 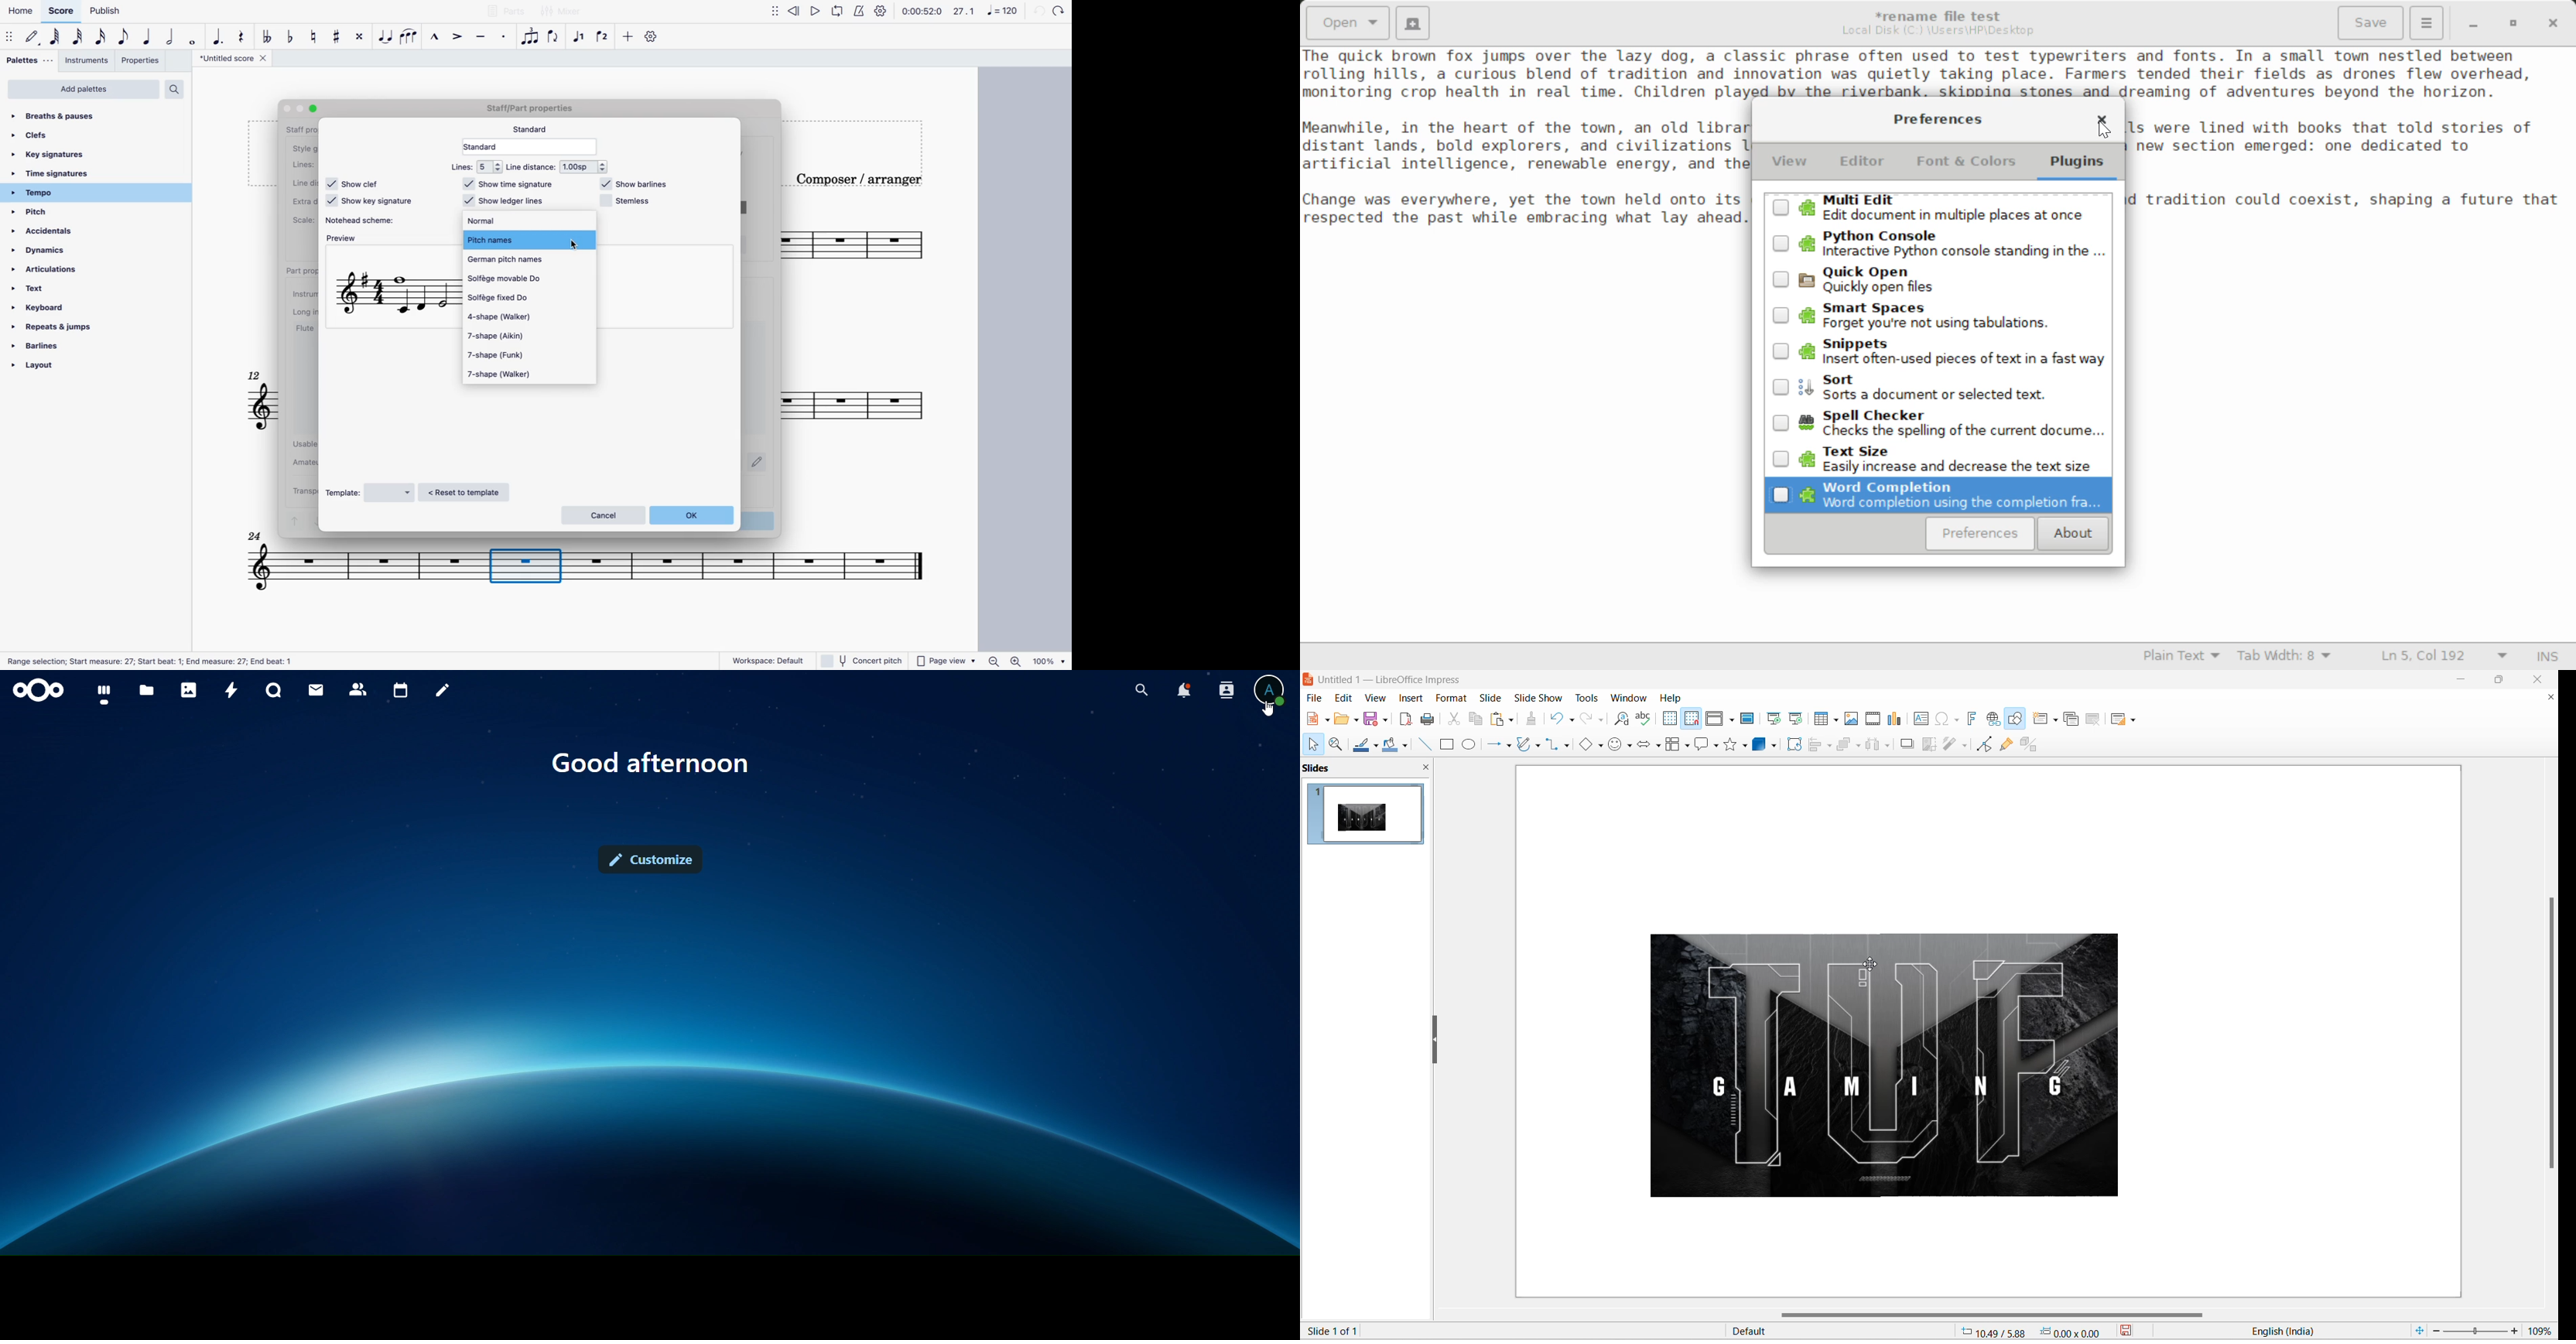 I want to click on cursor on pitch names, so click(x=576, y=244).